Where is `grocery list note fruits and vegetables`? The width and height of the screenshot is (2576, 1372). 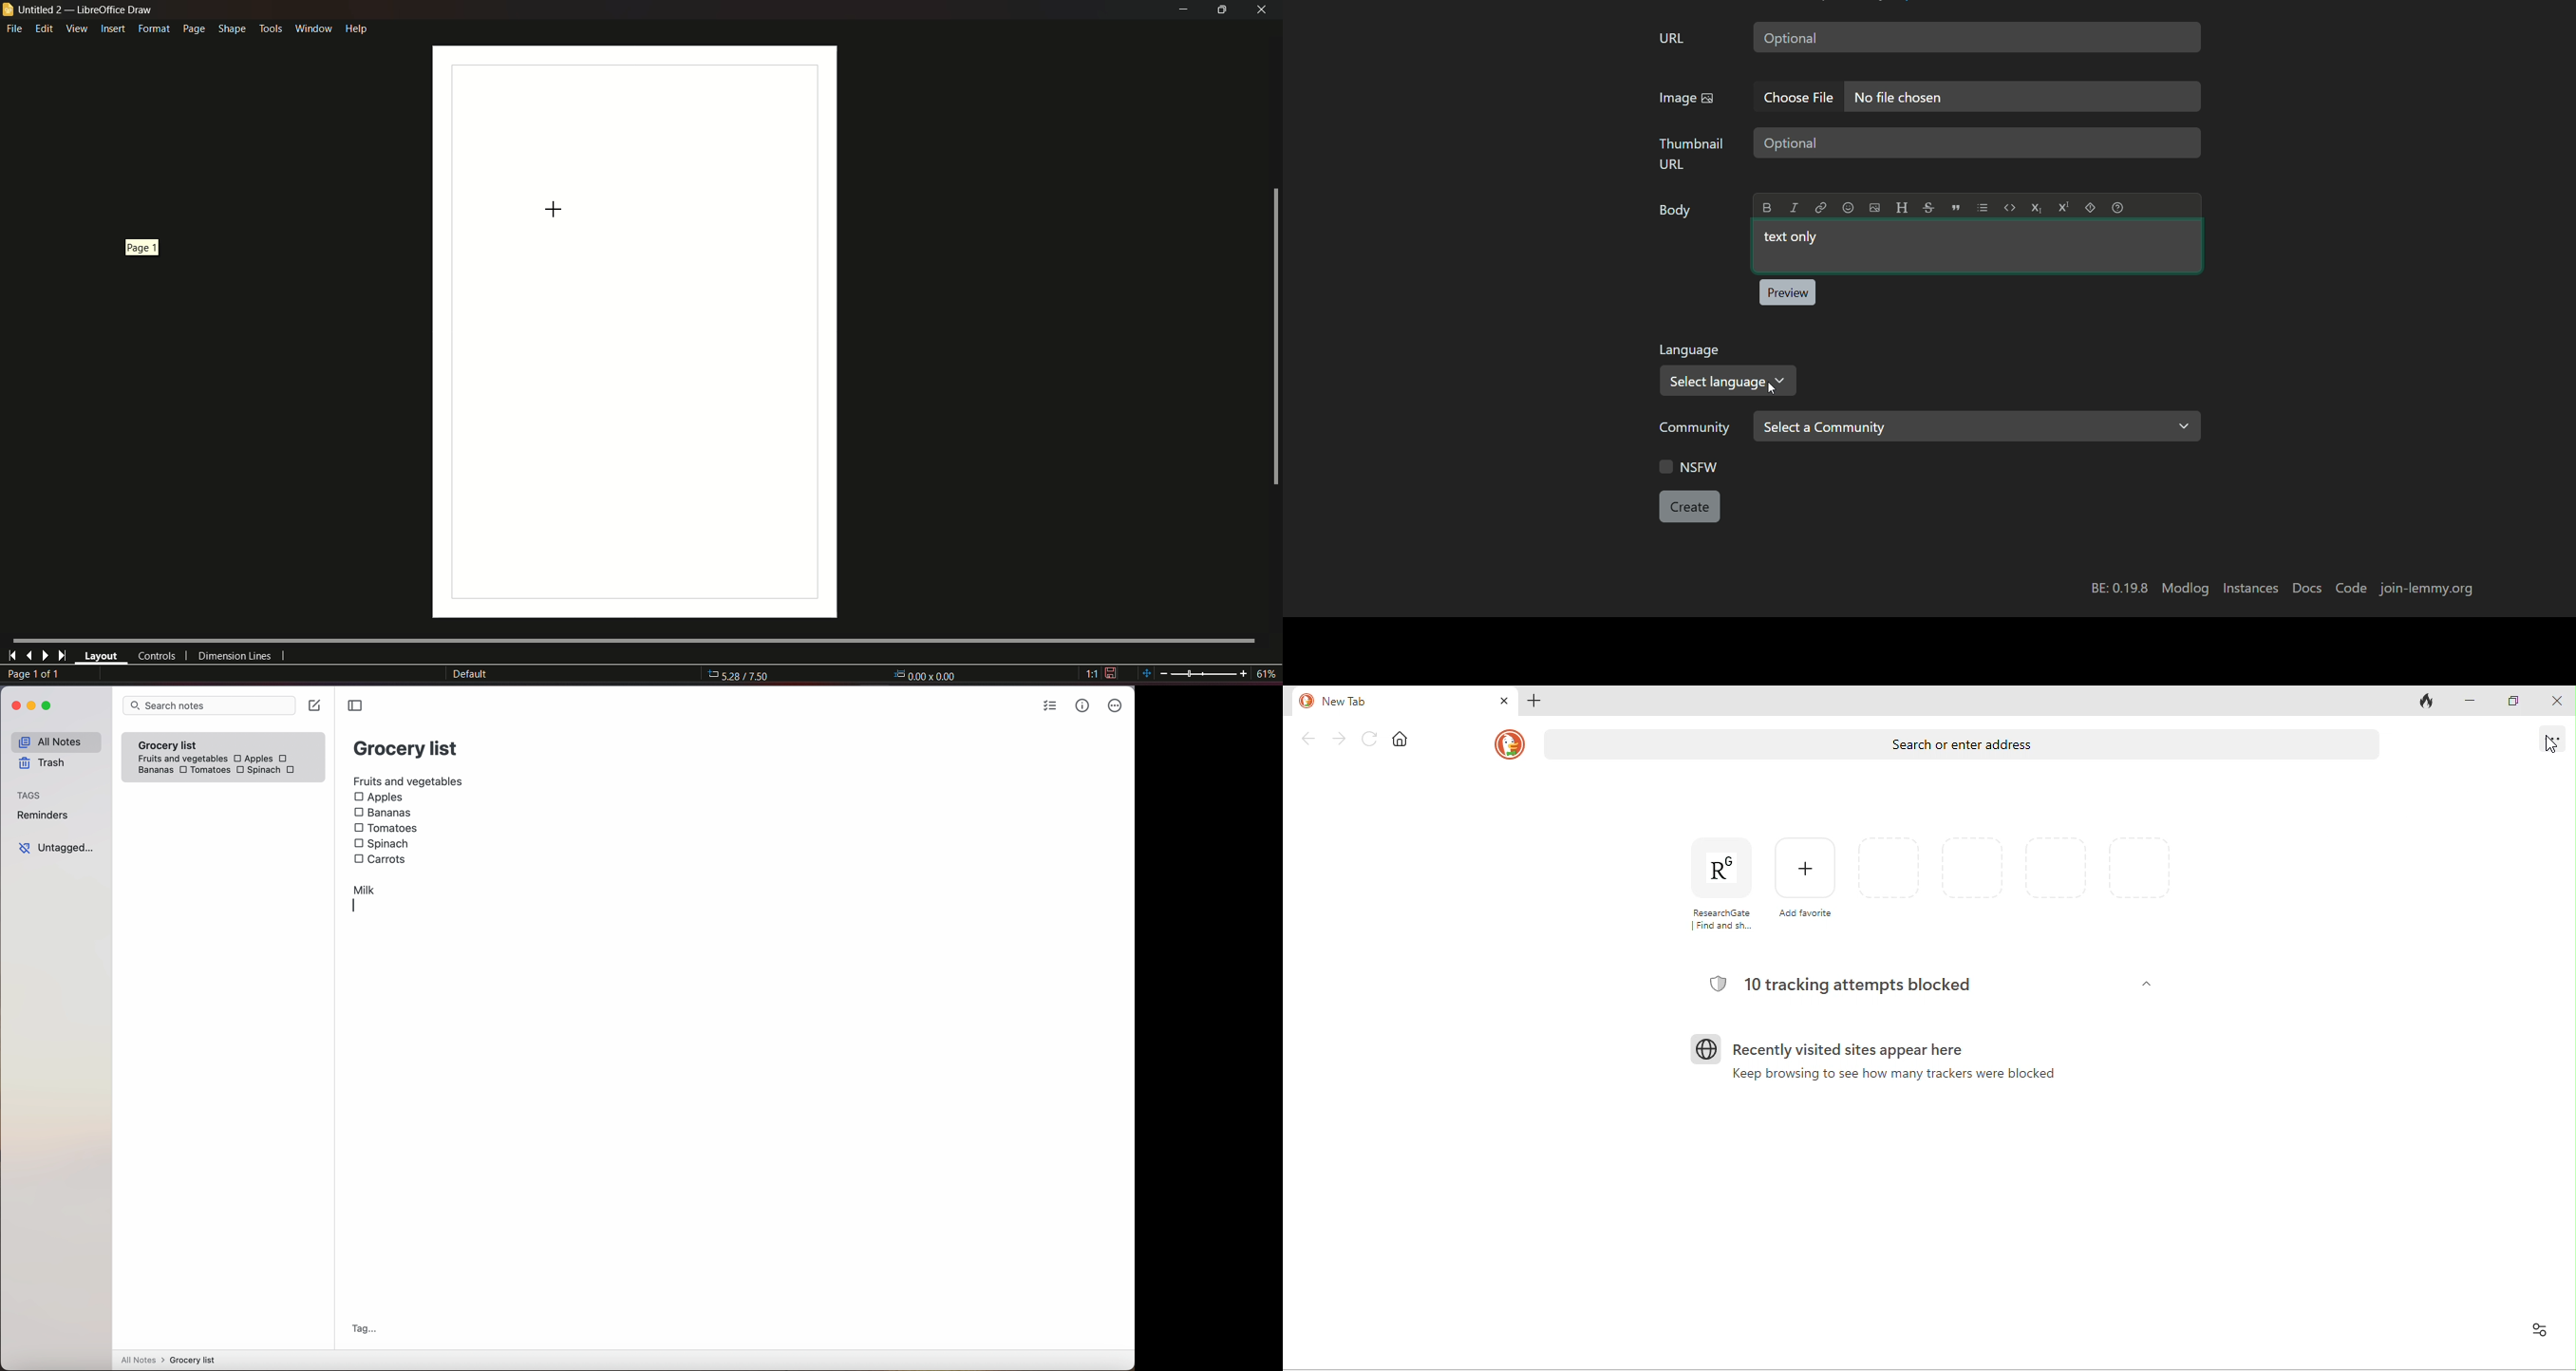
grocery list note fruits and vegetables is located at coordinates (179, 748).